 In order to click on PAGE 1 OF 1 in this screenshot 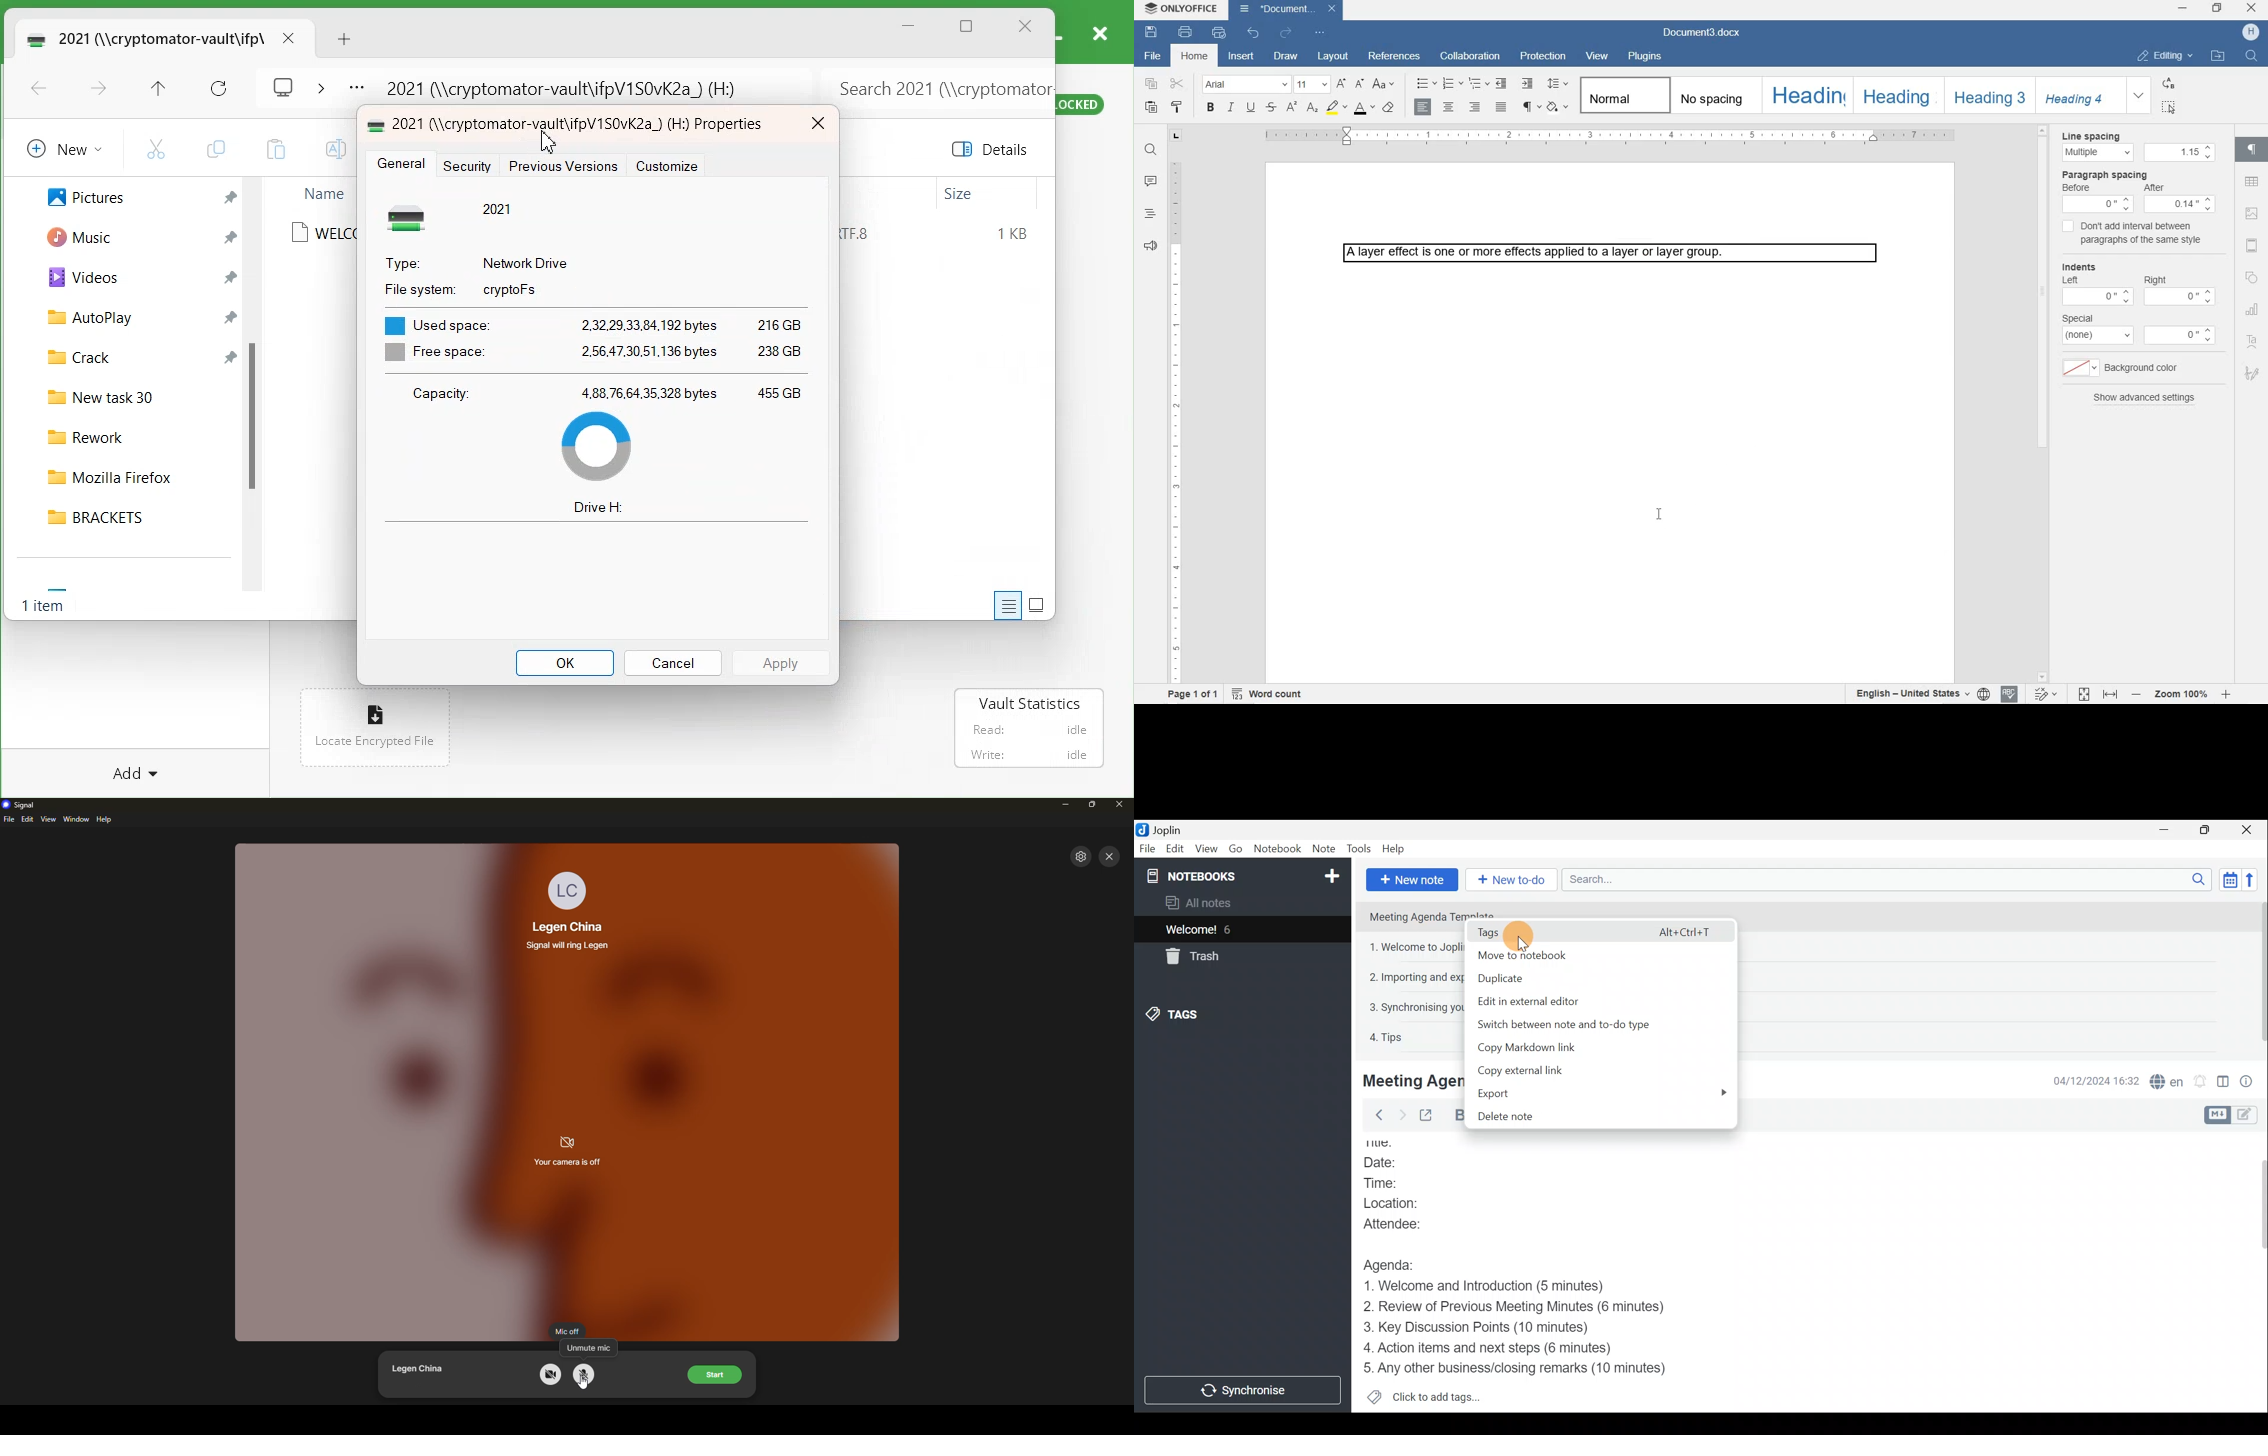, I will do `click(1192, 693)`.